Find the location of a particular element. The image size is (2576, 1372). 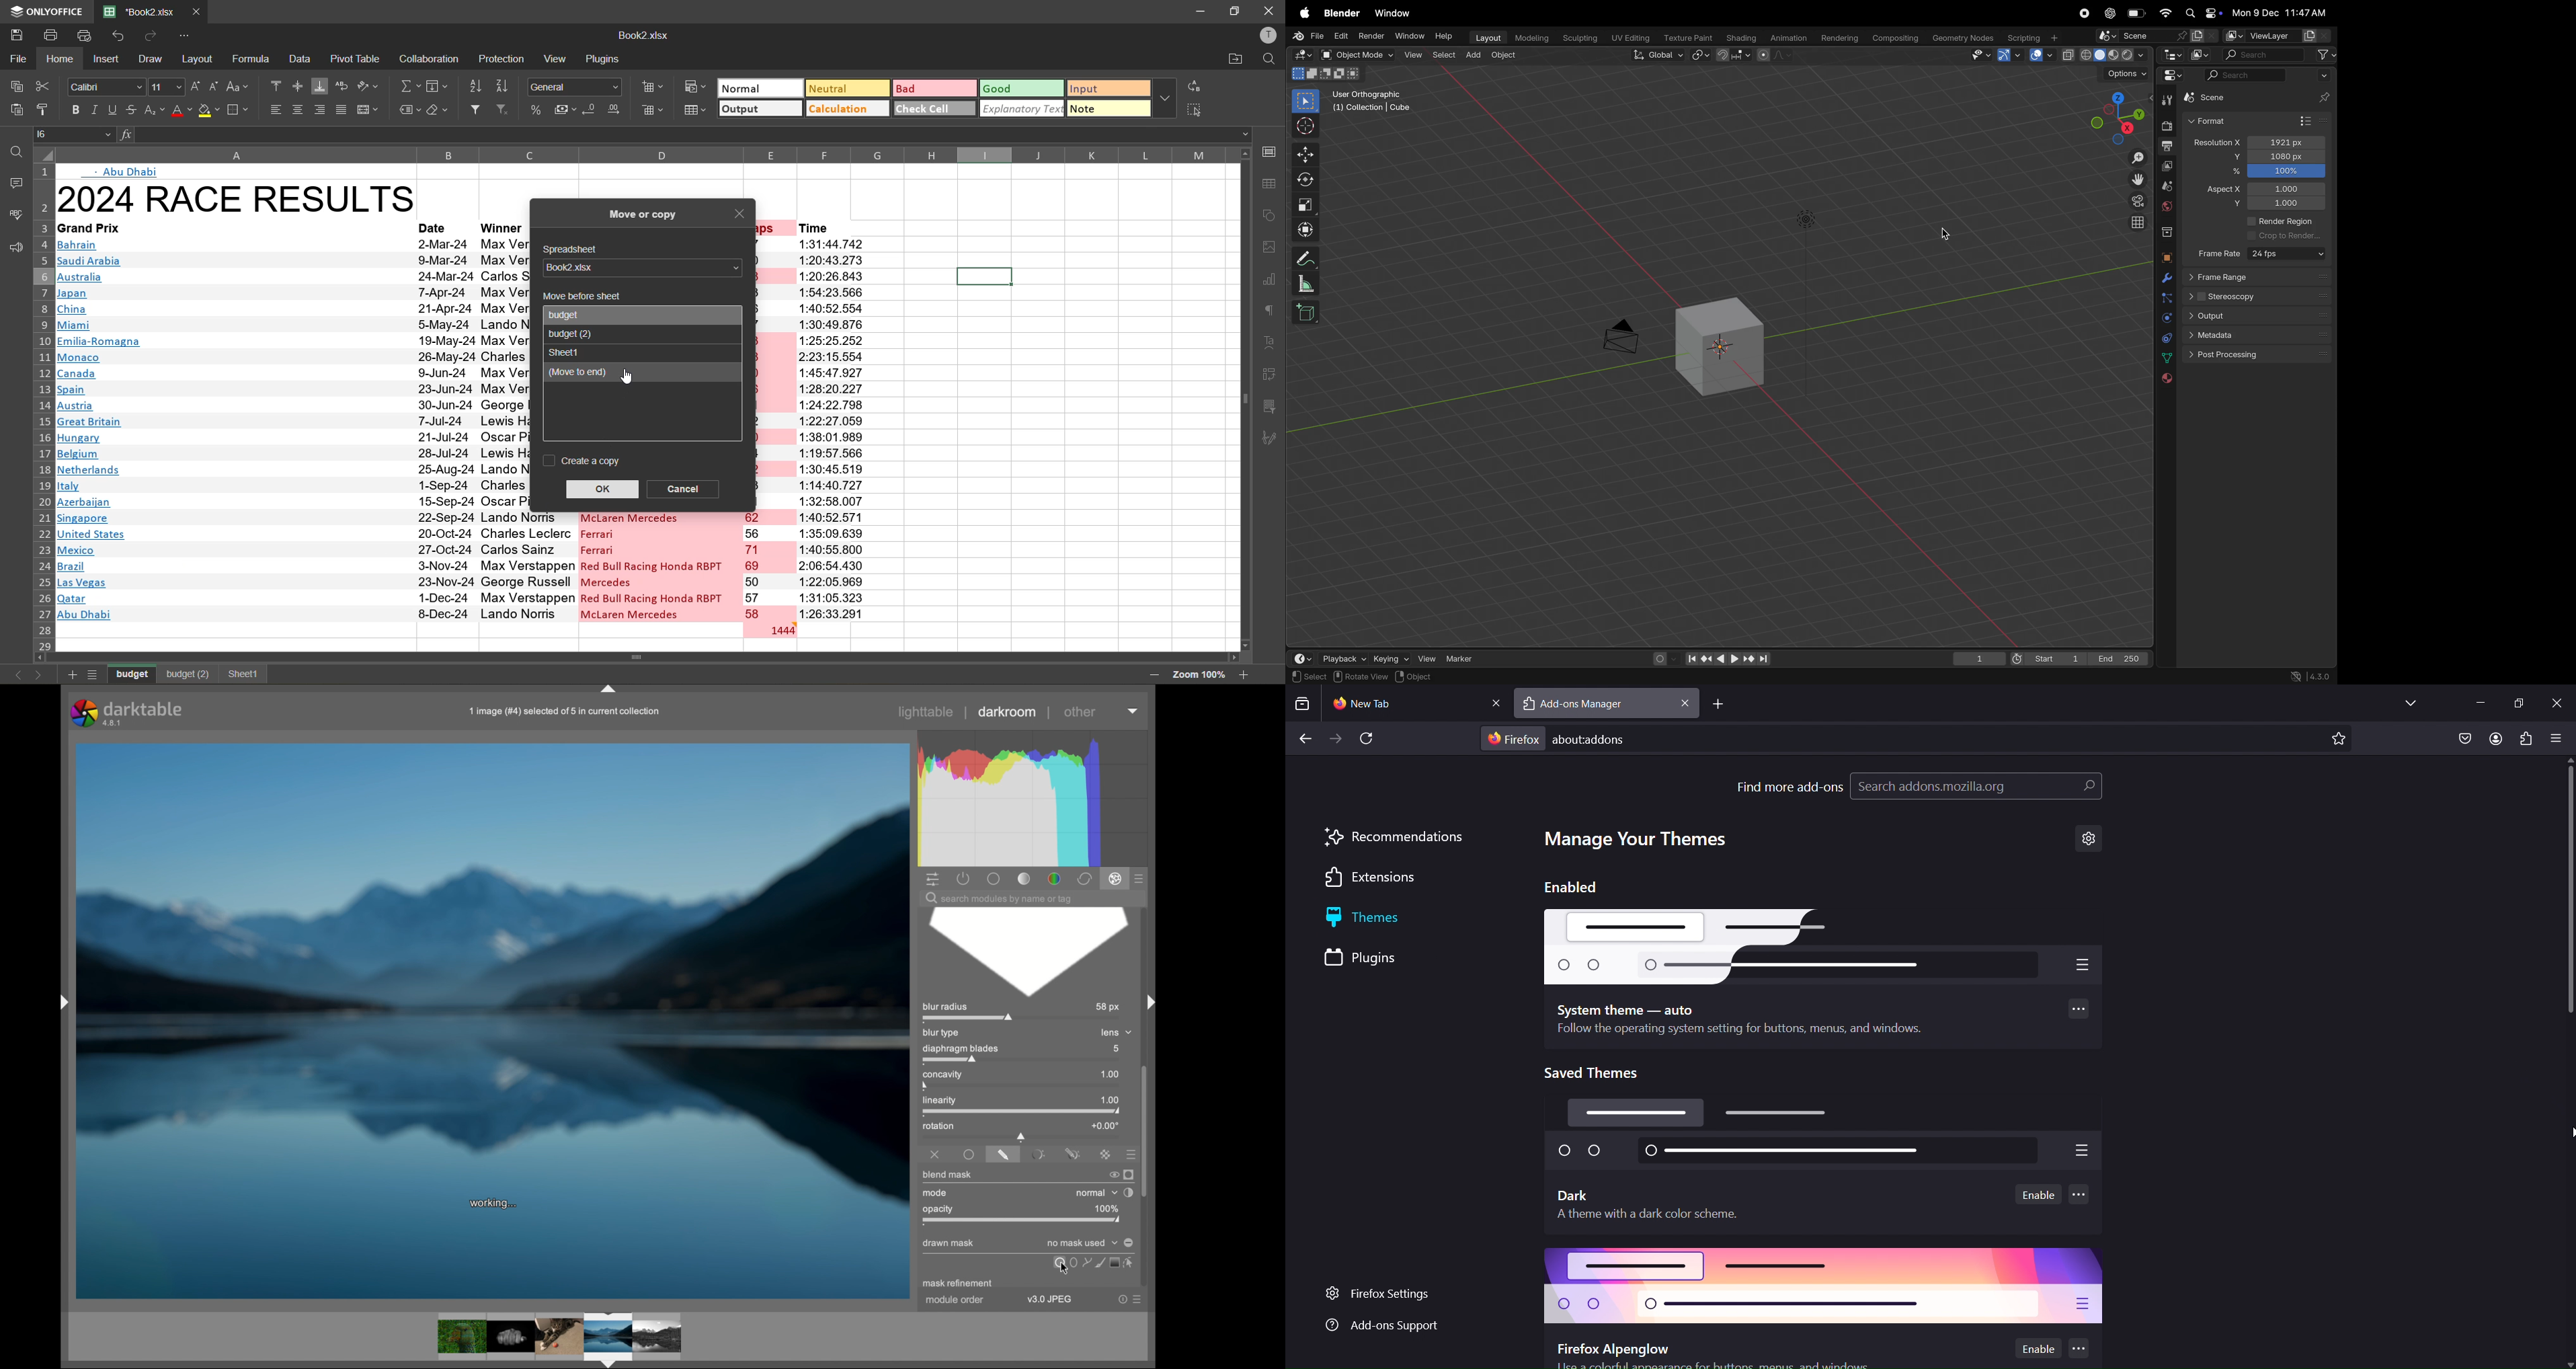

grand prix is located at coordinates (223, 228).